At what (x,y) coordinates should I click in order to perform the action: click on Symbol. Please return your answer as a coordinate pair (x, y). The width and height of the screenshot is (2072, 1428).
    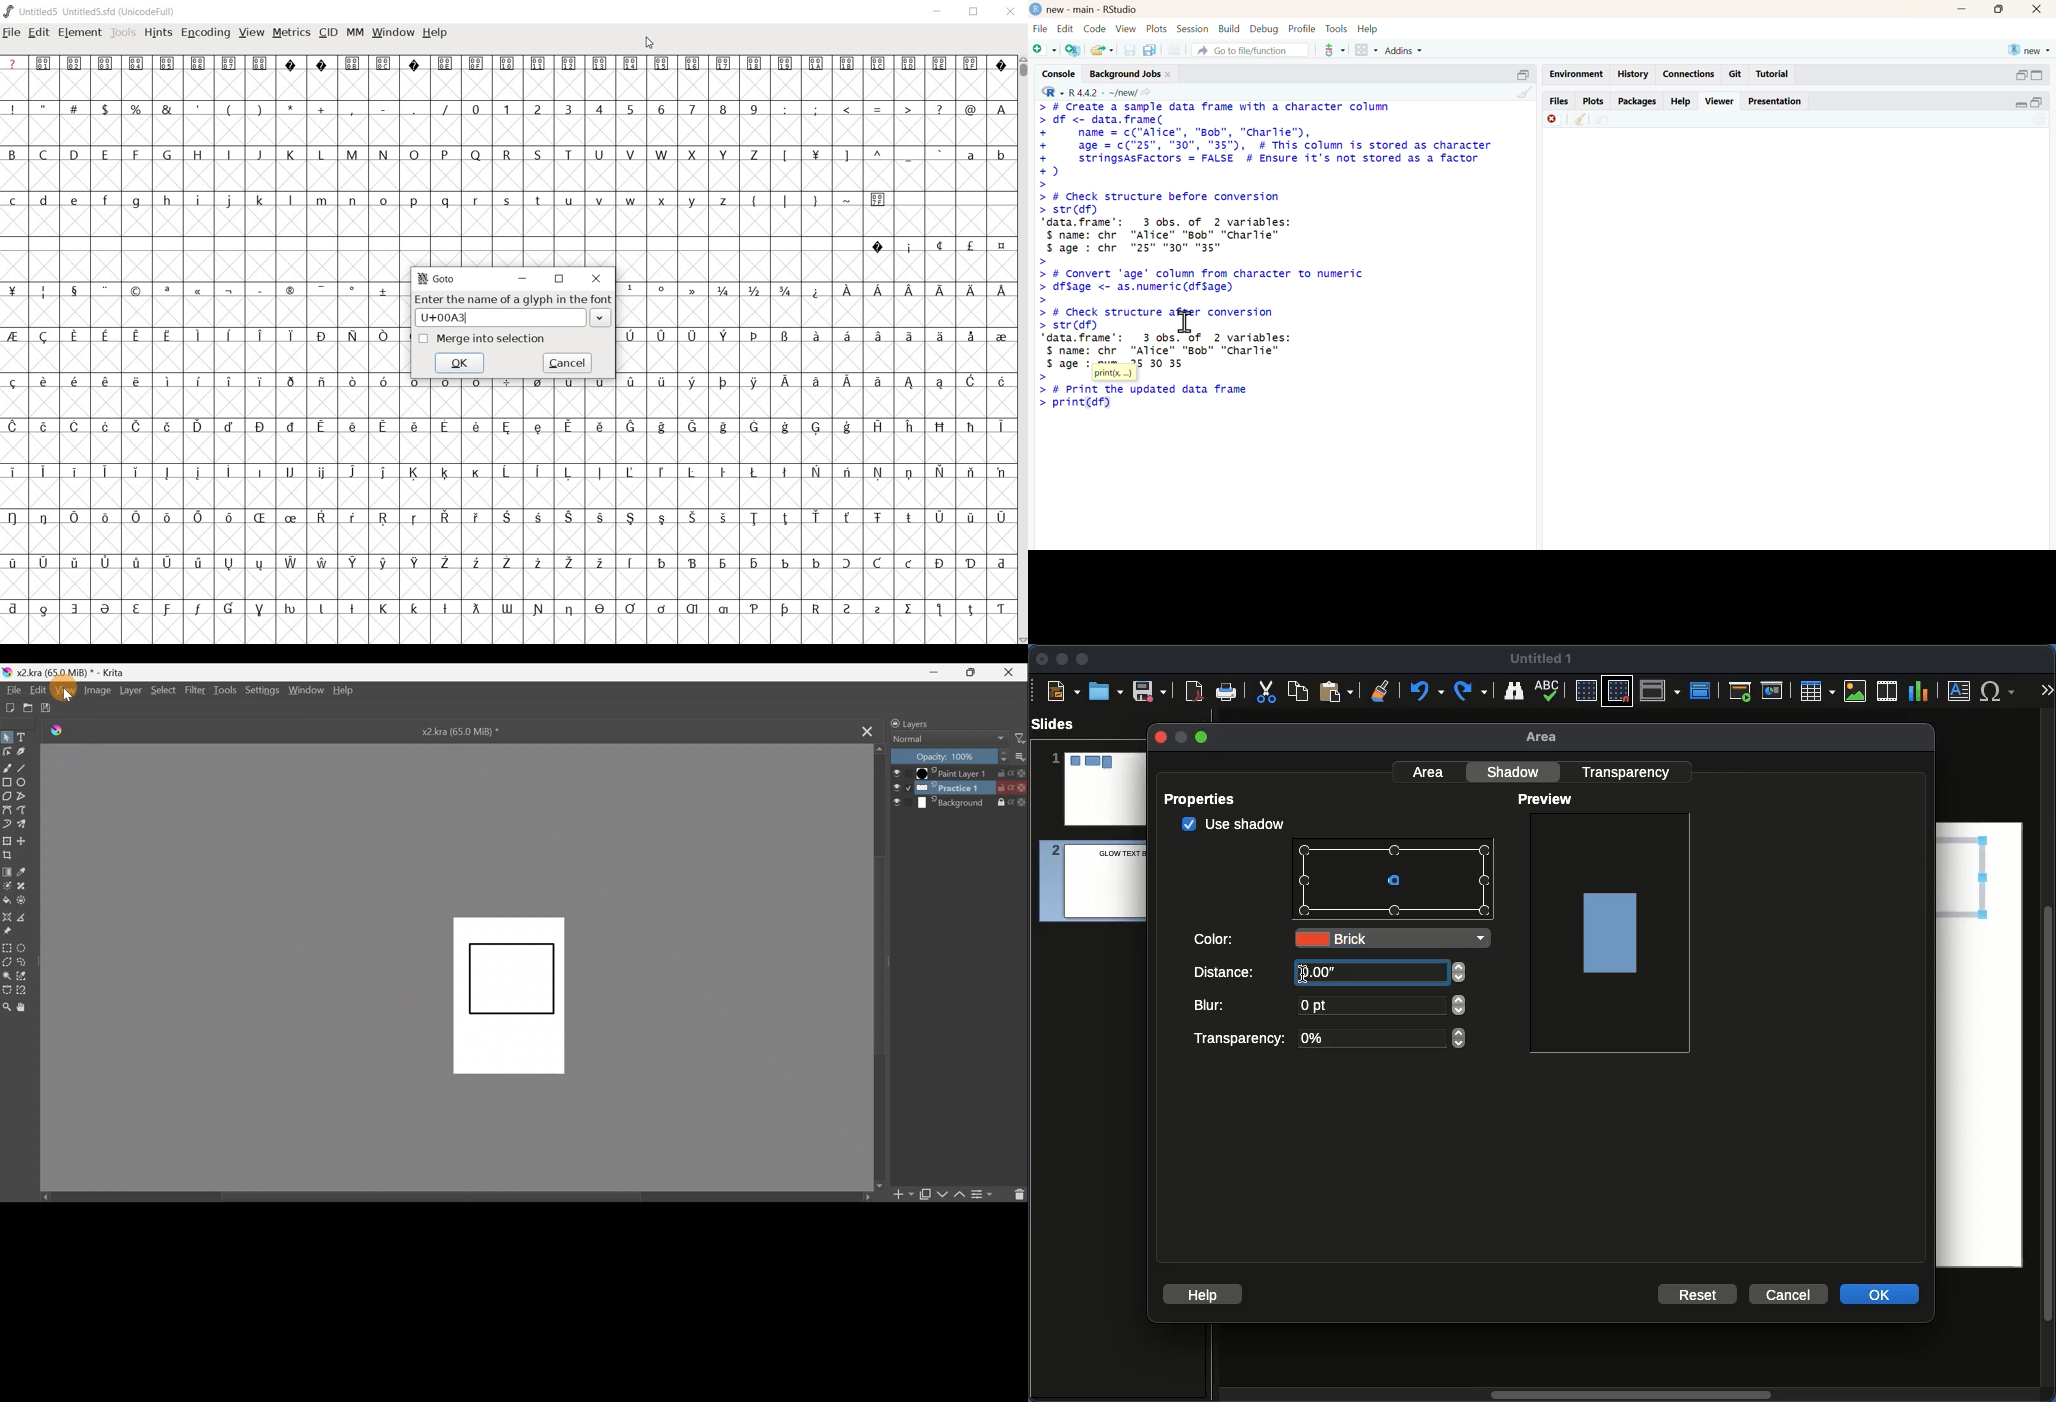
    Looking at the image, I should click on (538, 472).